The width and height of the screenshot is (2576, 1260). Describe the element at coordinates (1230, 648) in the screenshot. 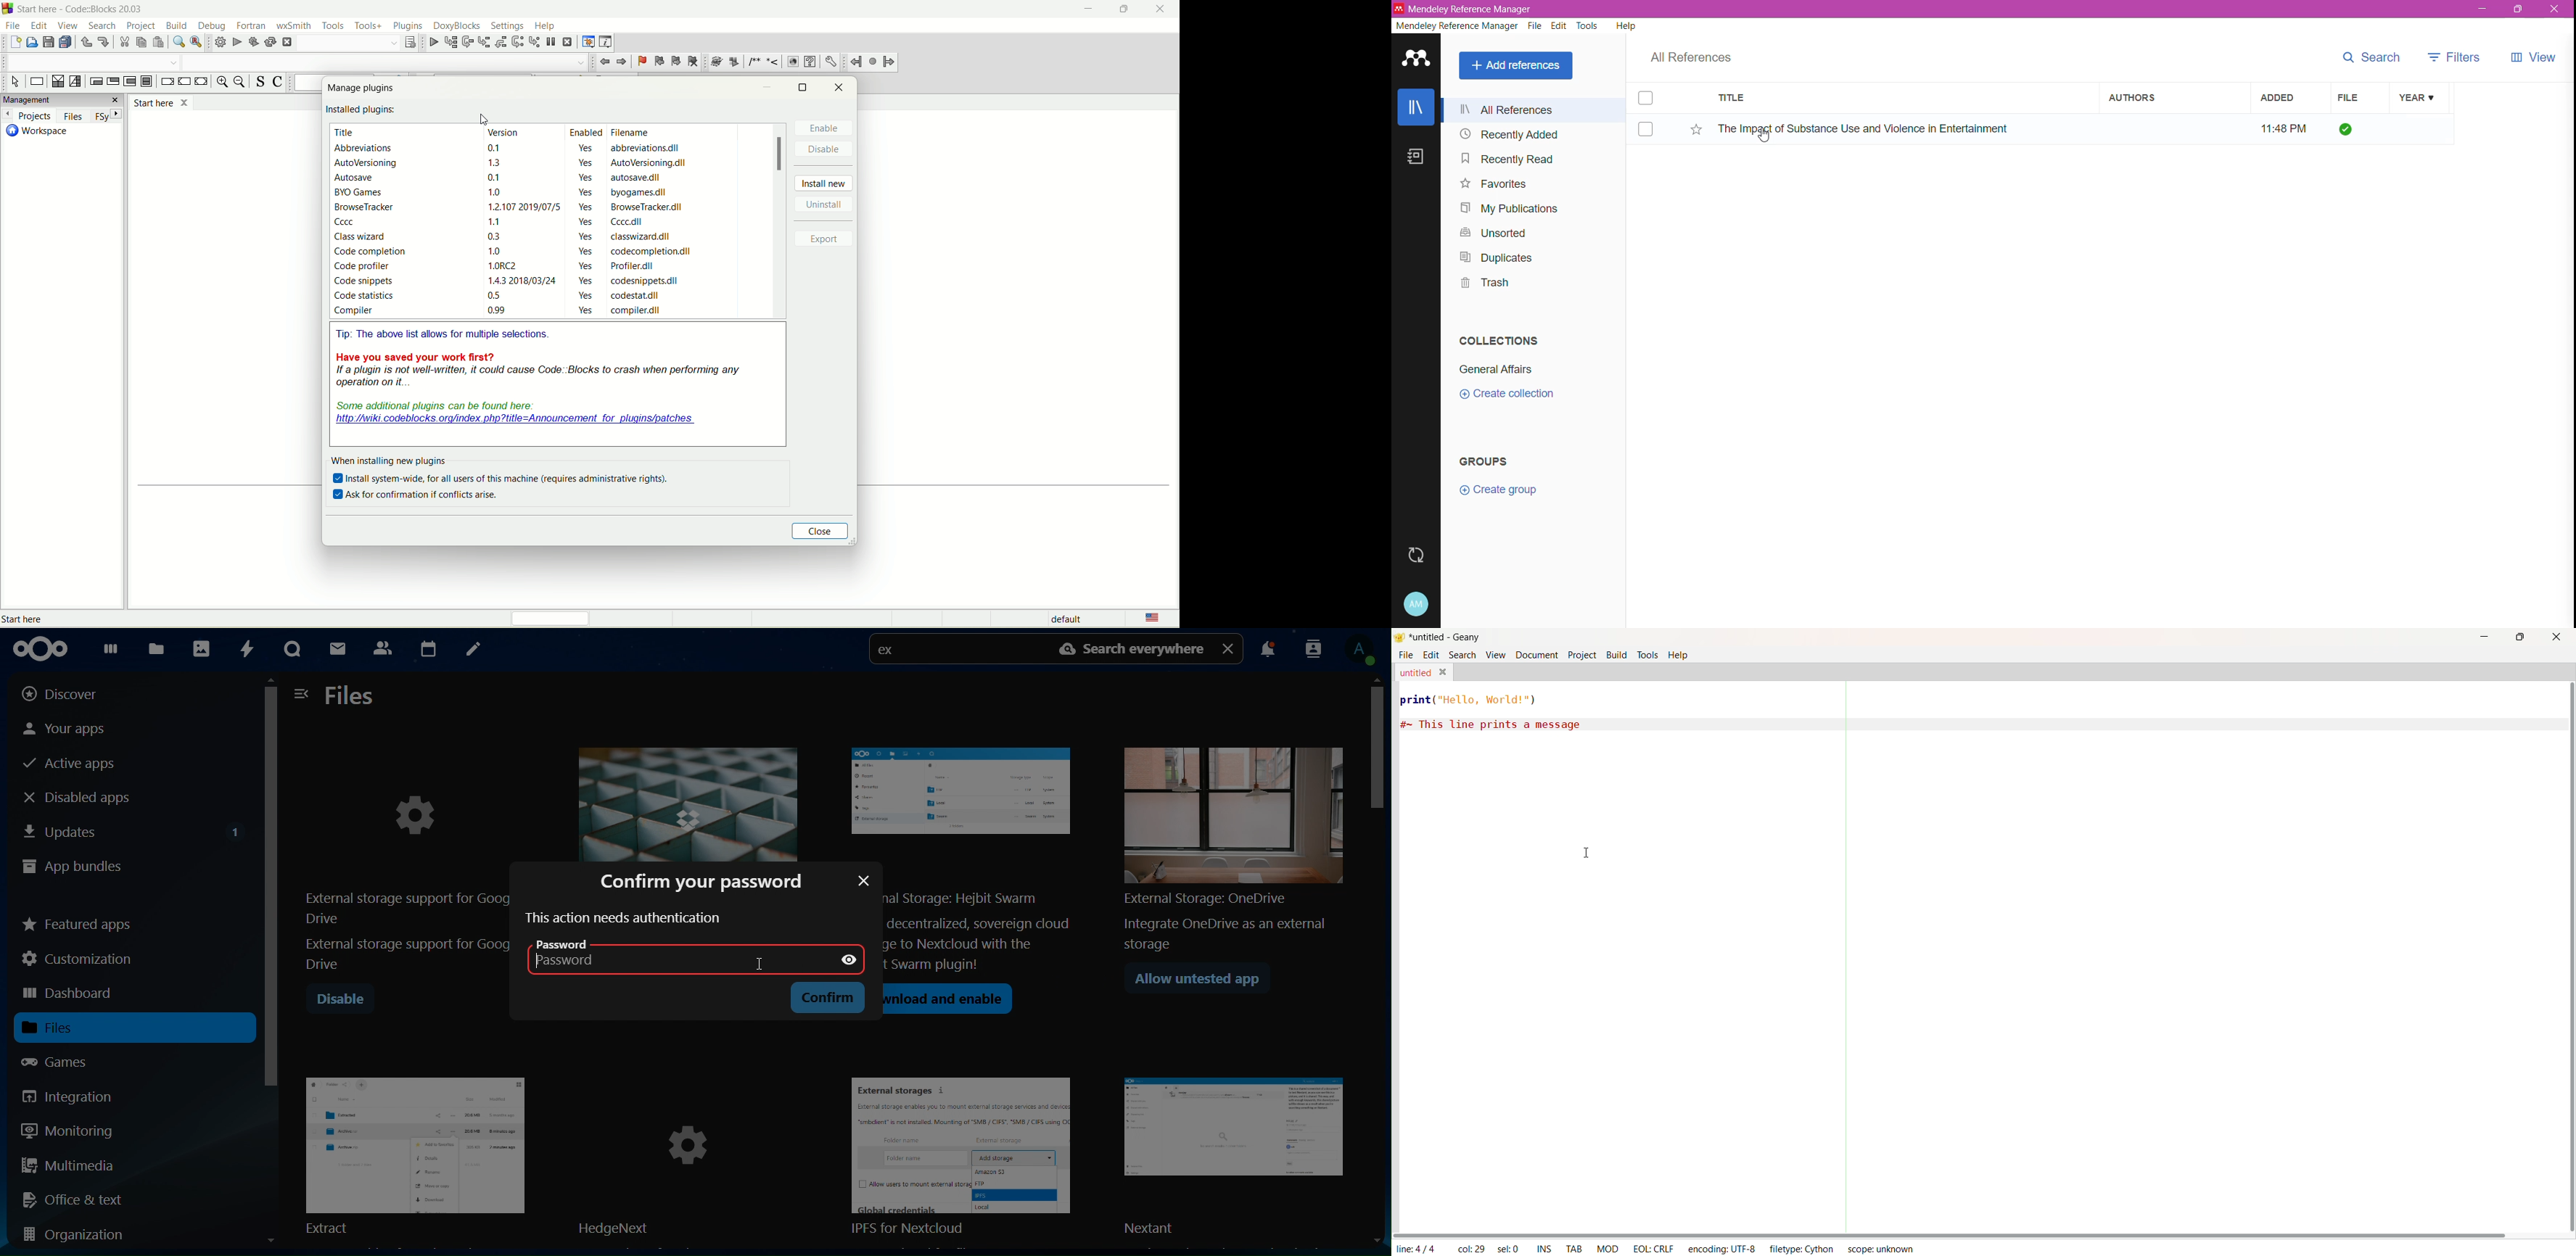

I see `close` at that location.